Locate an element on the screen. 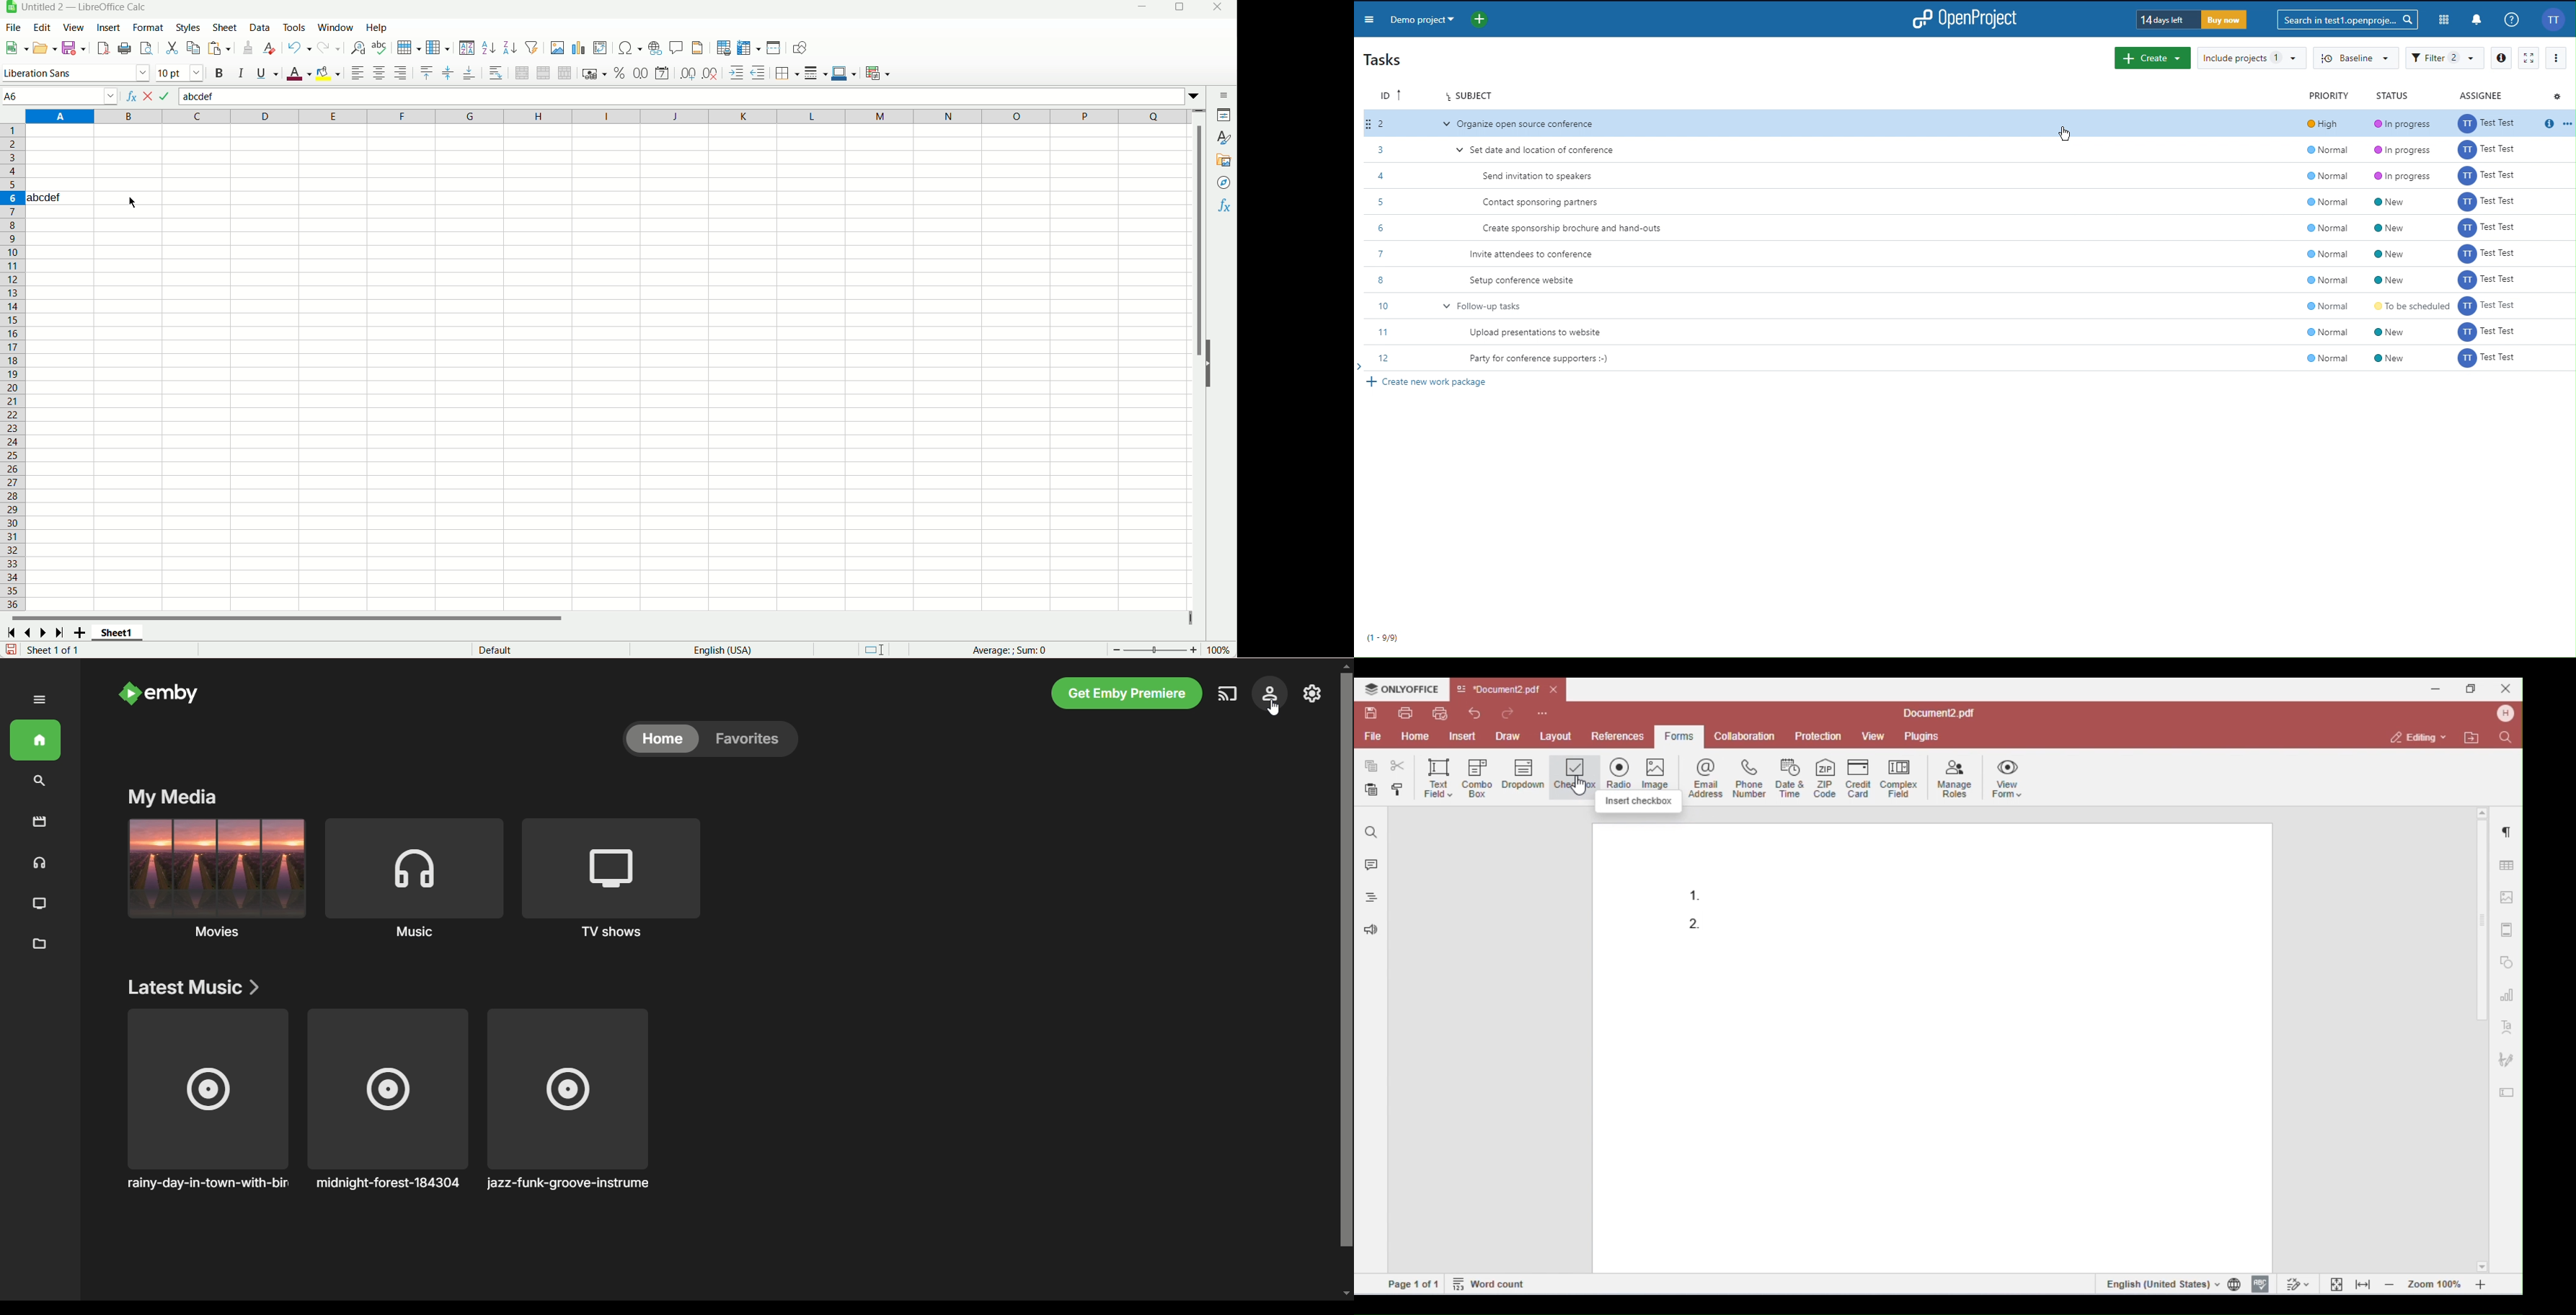 Image resolution: width=2576 pixels, height=1316 pixels. Fullscreen is located at coordinates (2527, 58).